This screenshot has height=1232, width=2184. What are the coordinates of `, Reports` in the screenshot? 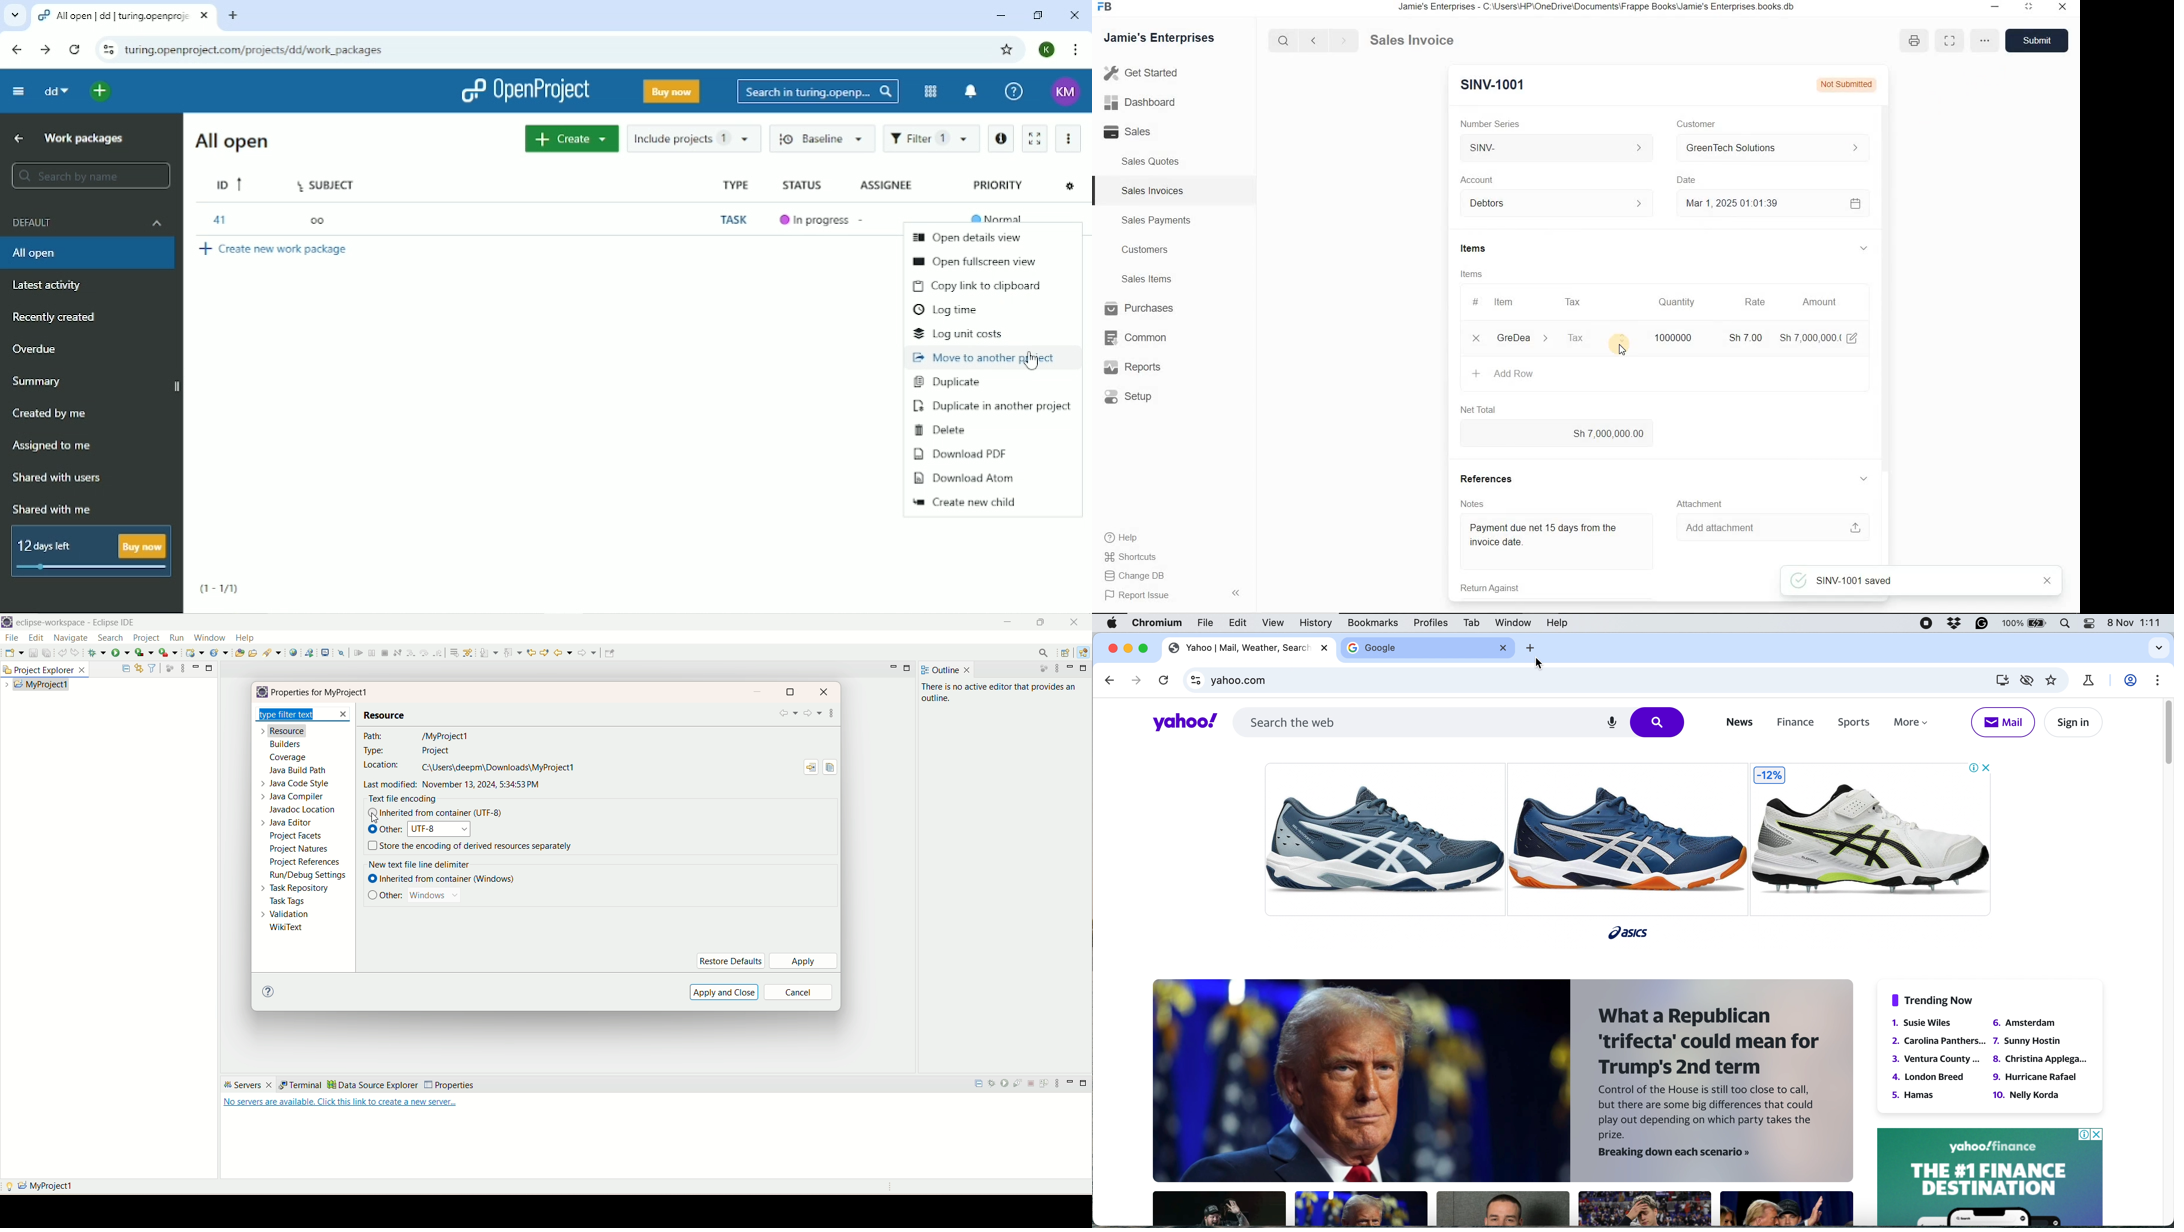 It's located at (1134, 368).